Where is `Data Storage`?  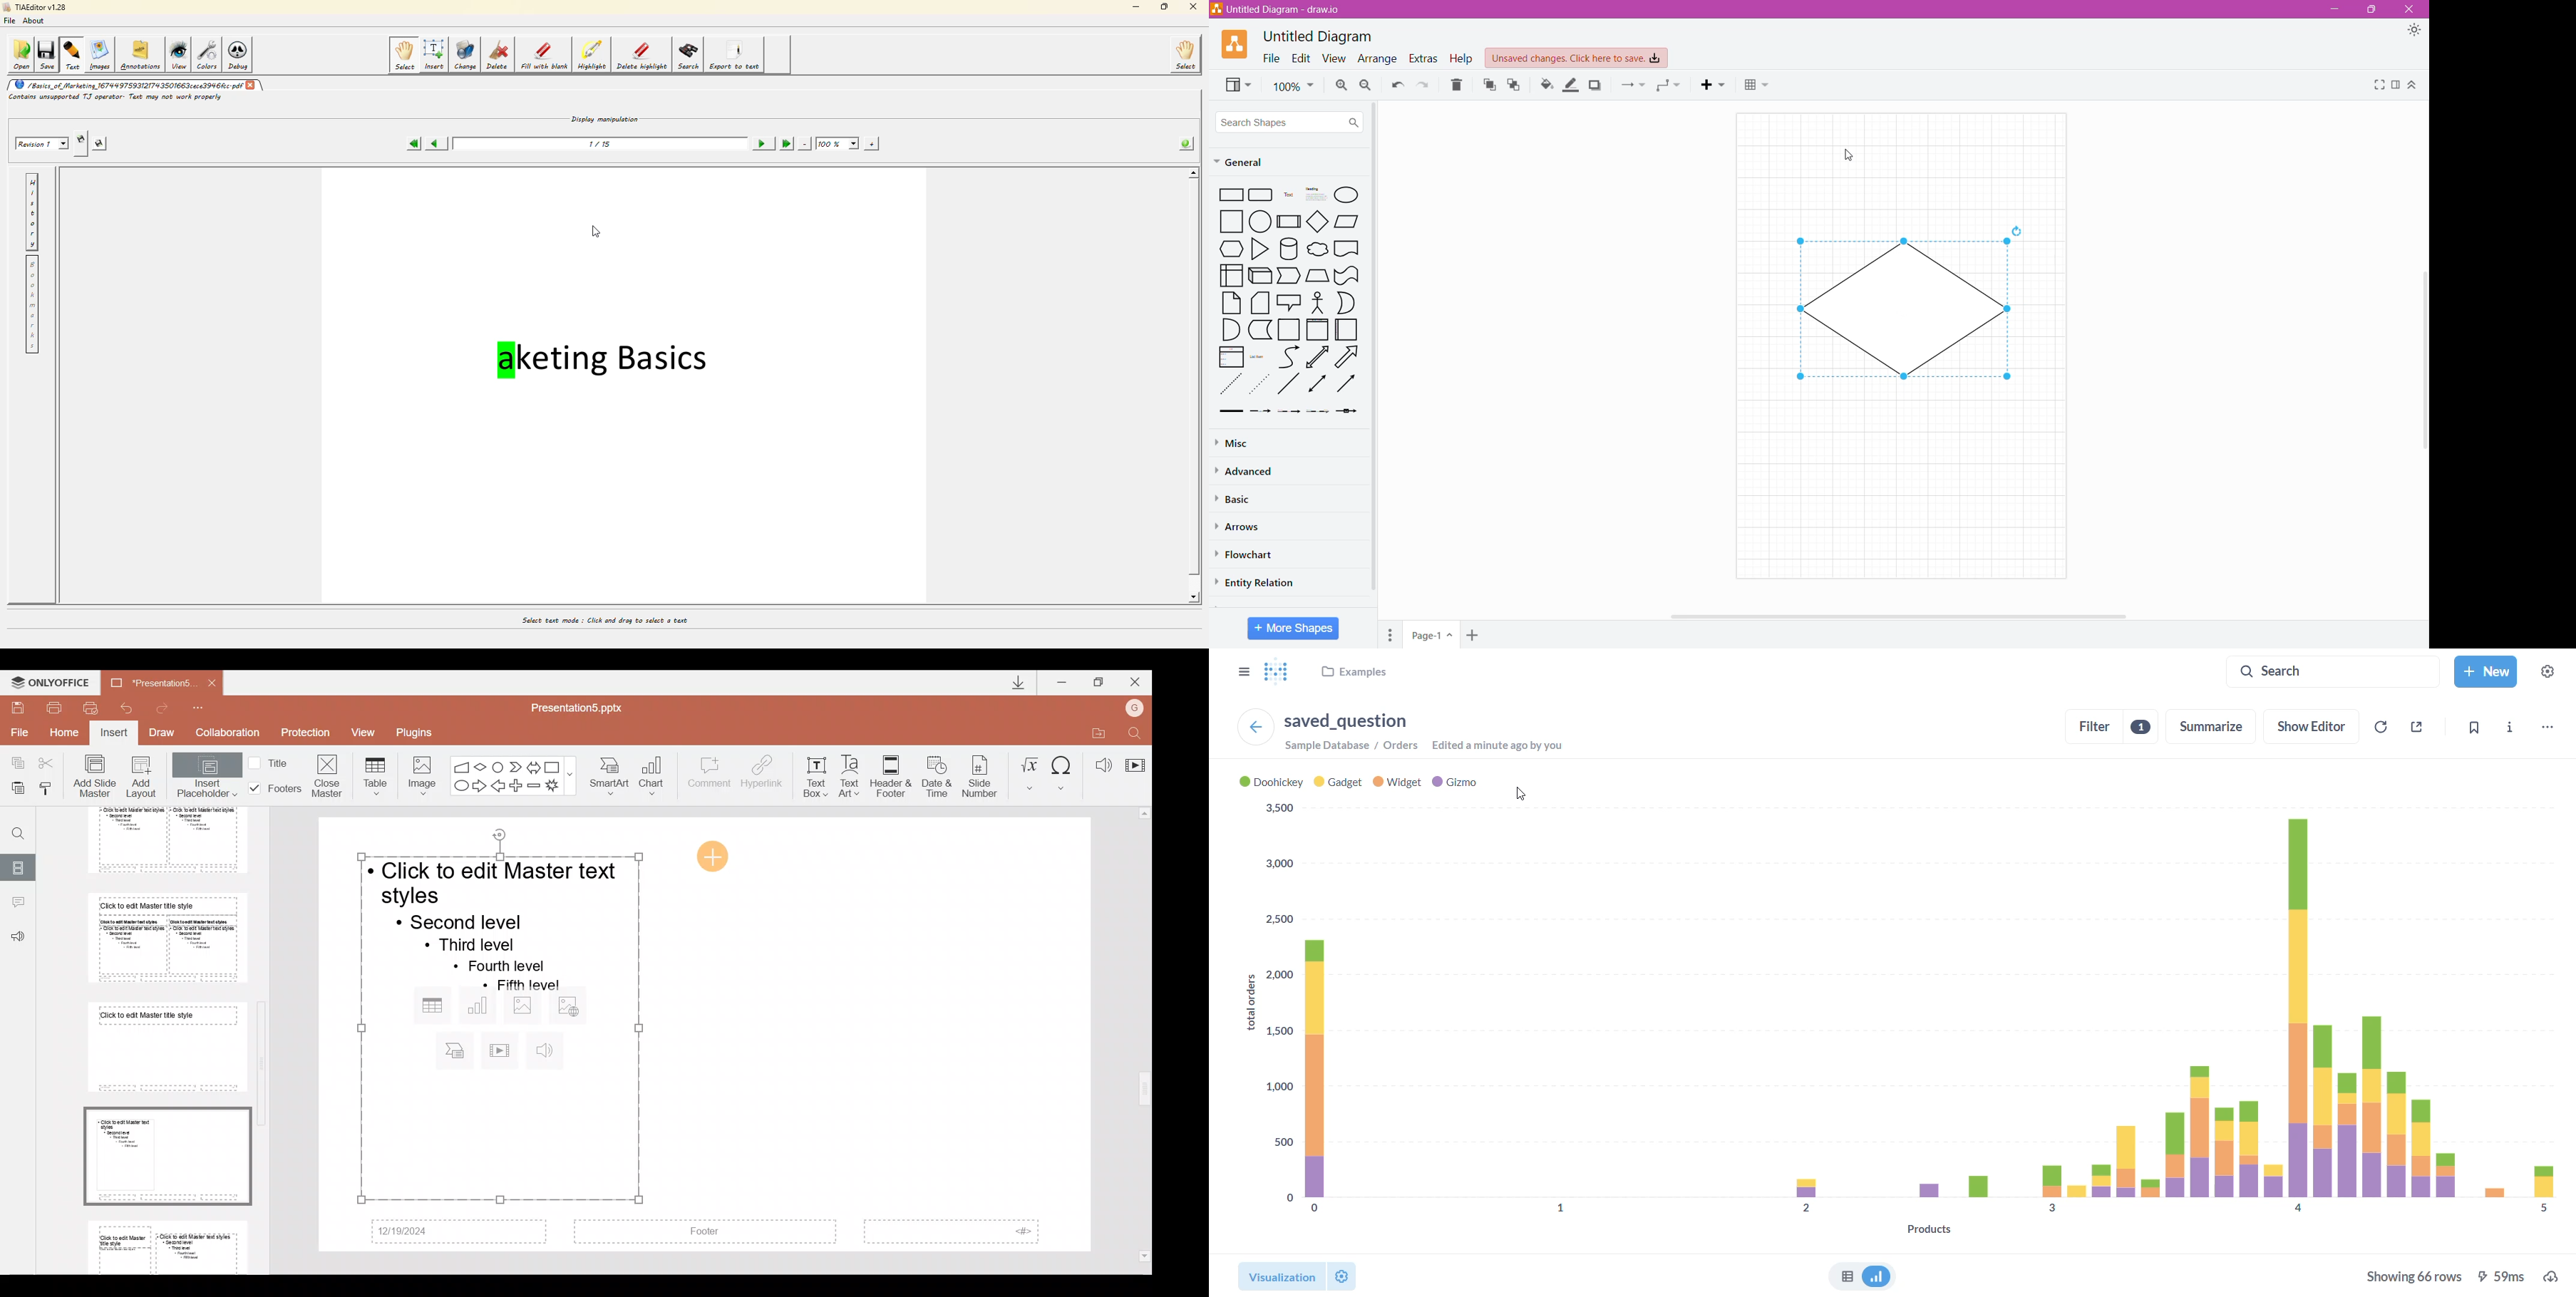
Data Storage is located at coordinates (1262, 329).